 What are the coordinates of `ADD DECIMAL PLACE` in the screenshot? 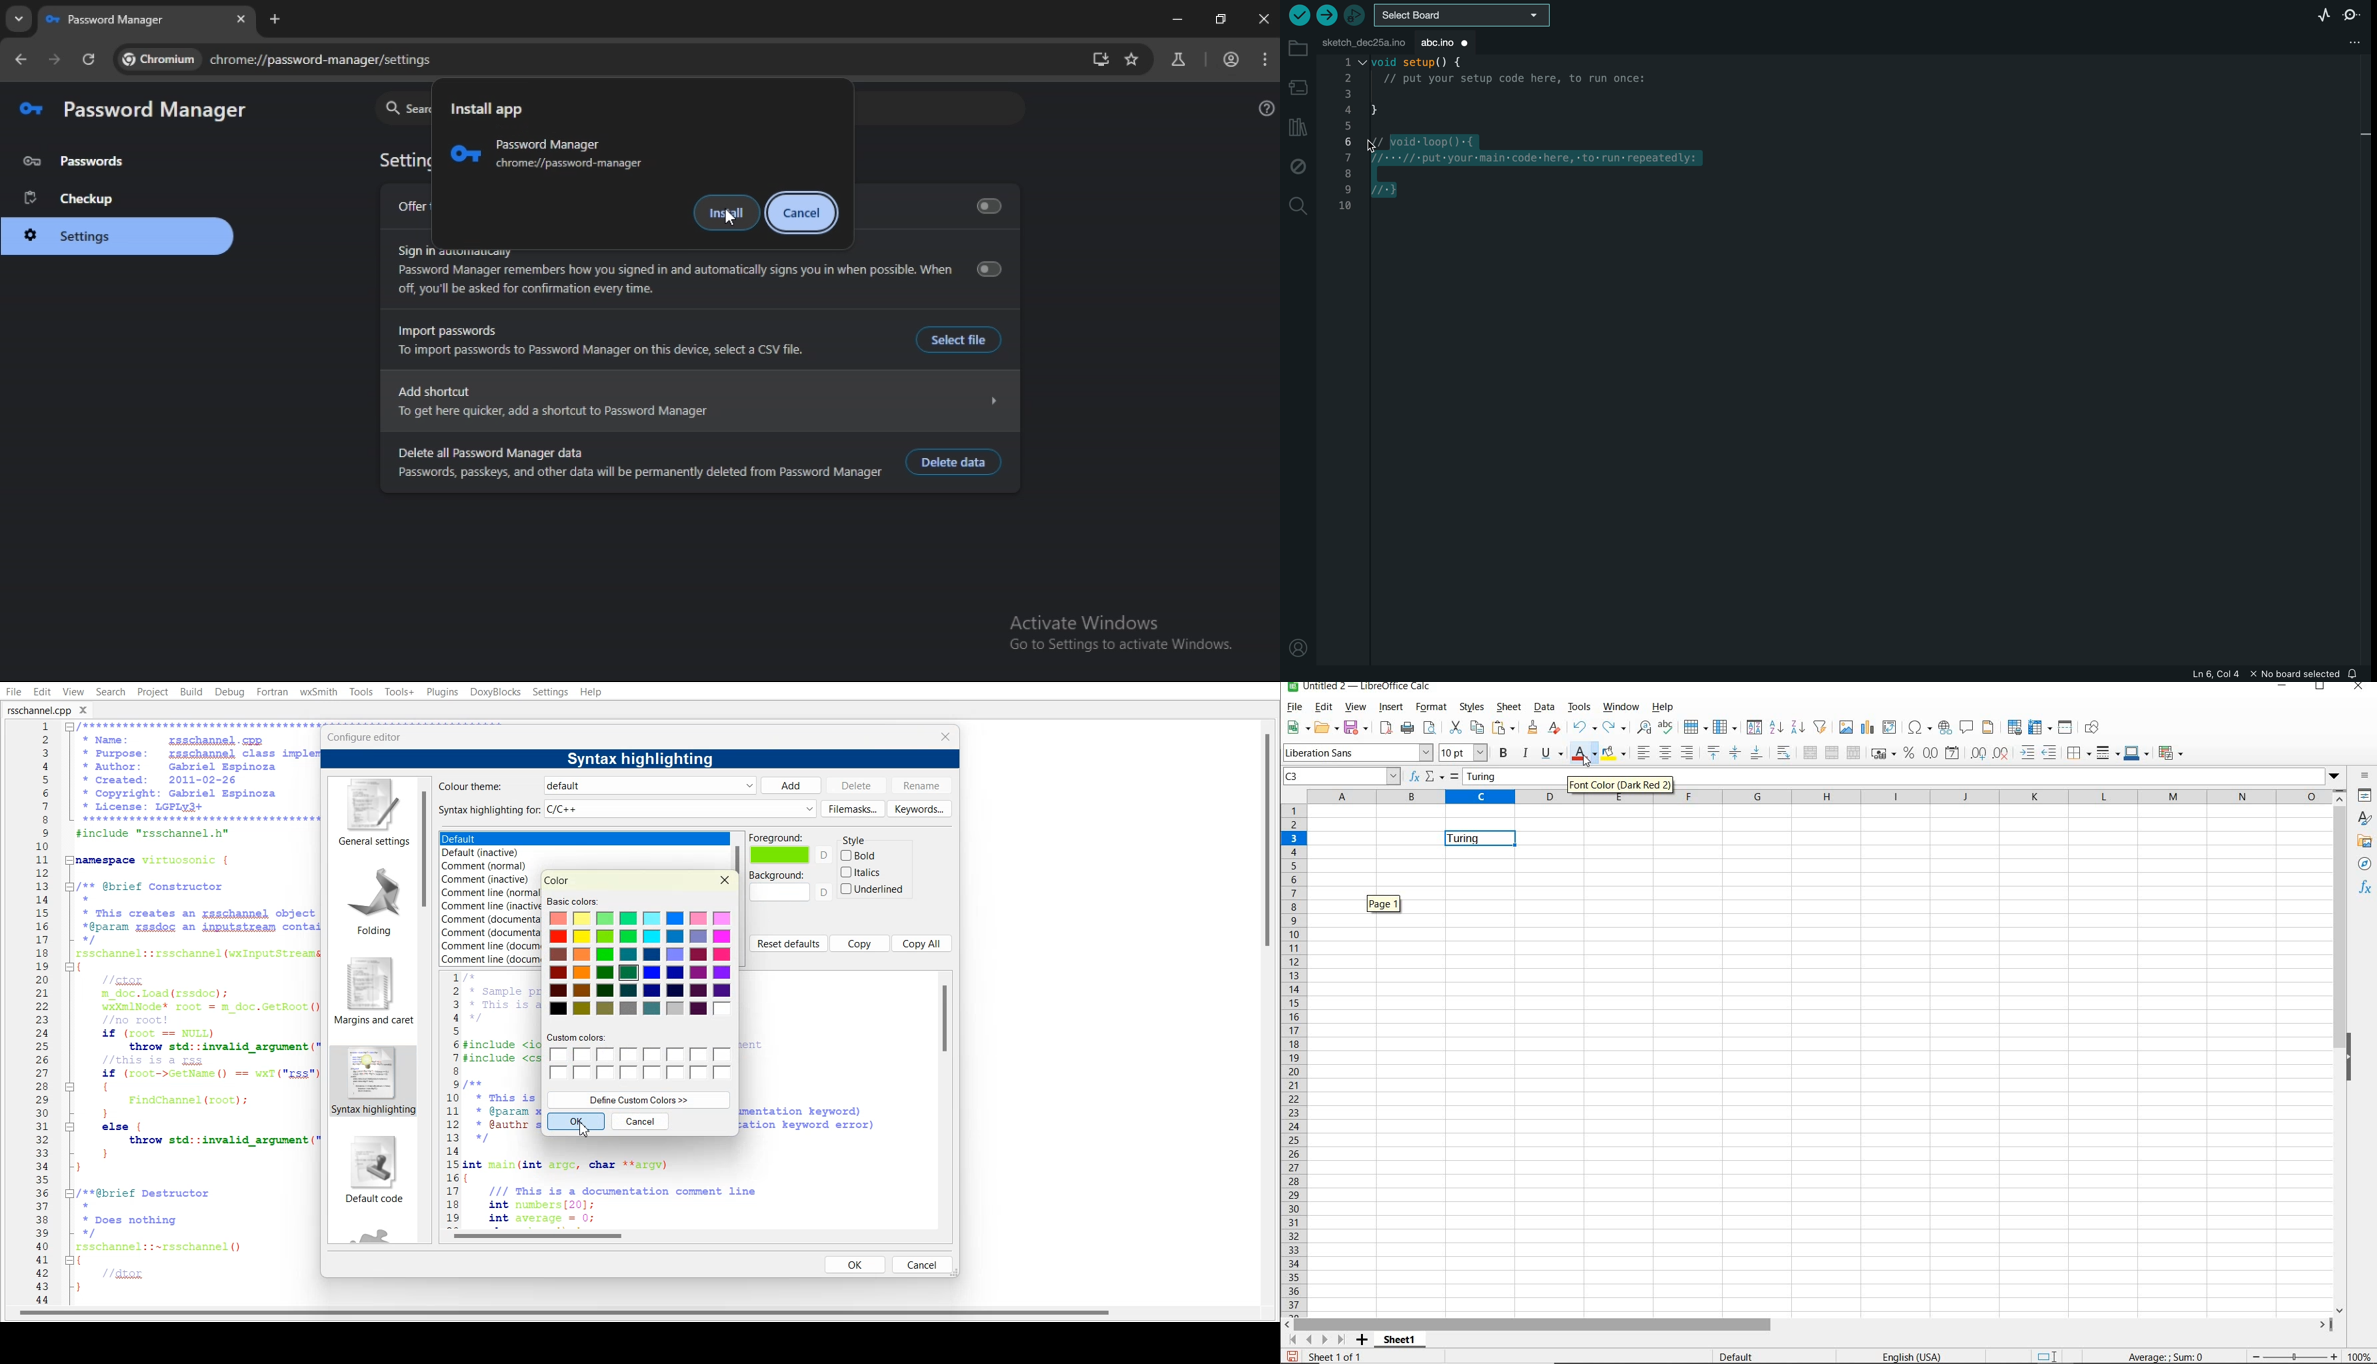 It's located at (1976, 751).